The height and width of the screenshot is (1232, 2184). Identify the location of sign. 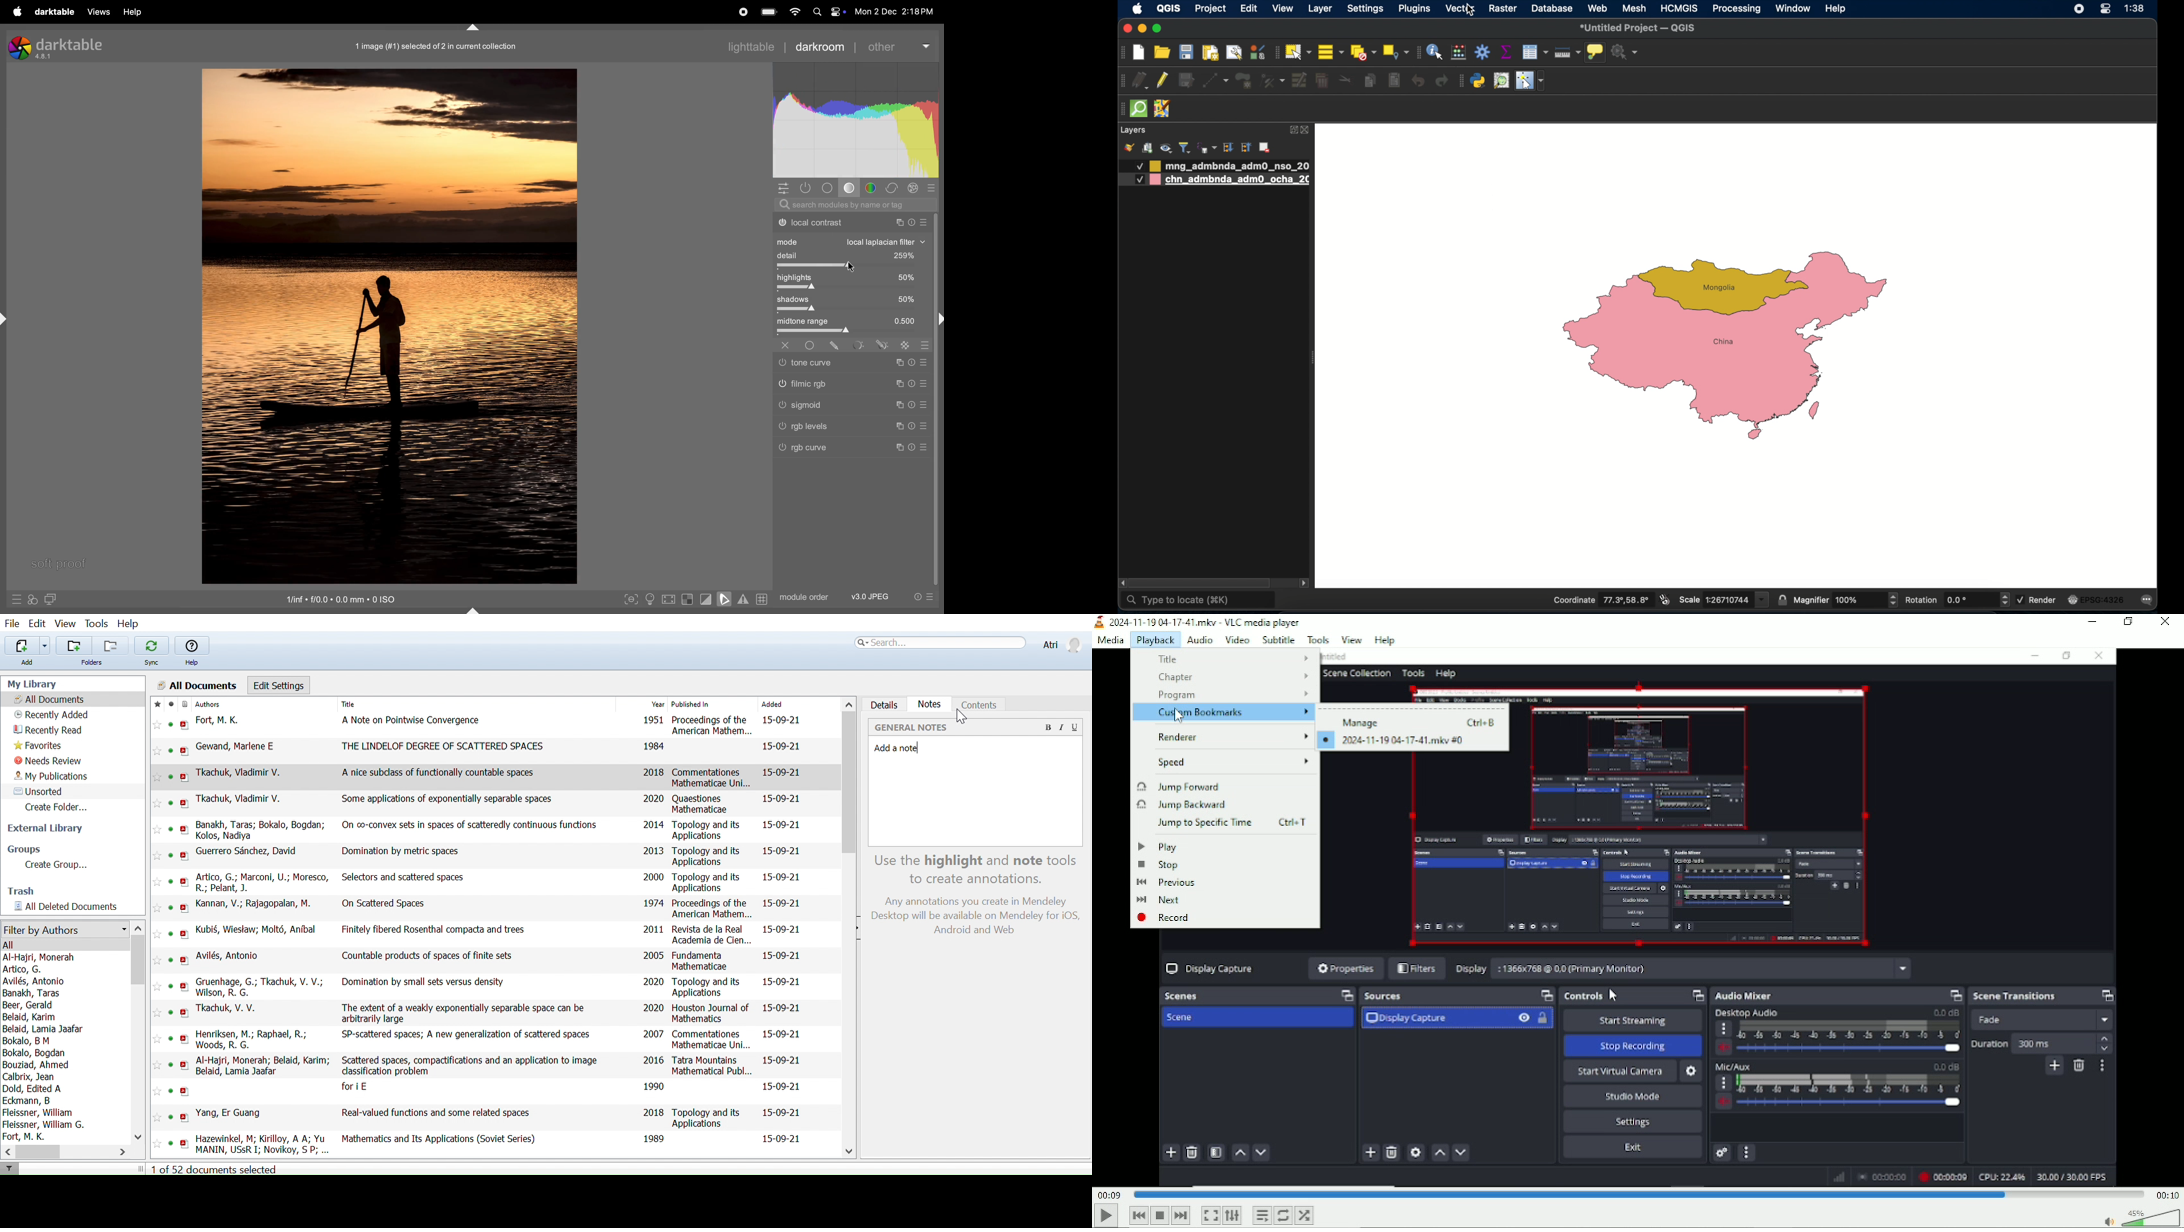
(904, 347).